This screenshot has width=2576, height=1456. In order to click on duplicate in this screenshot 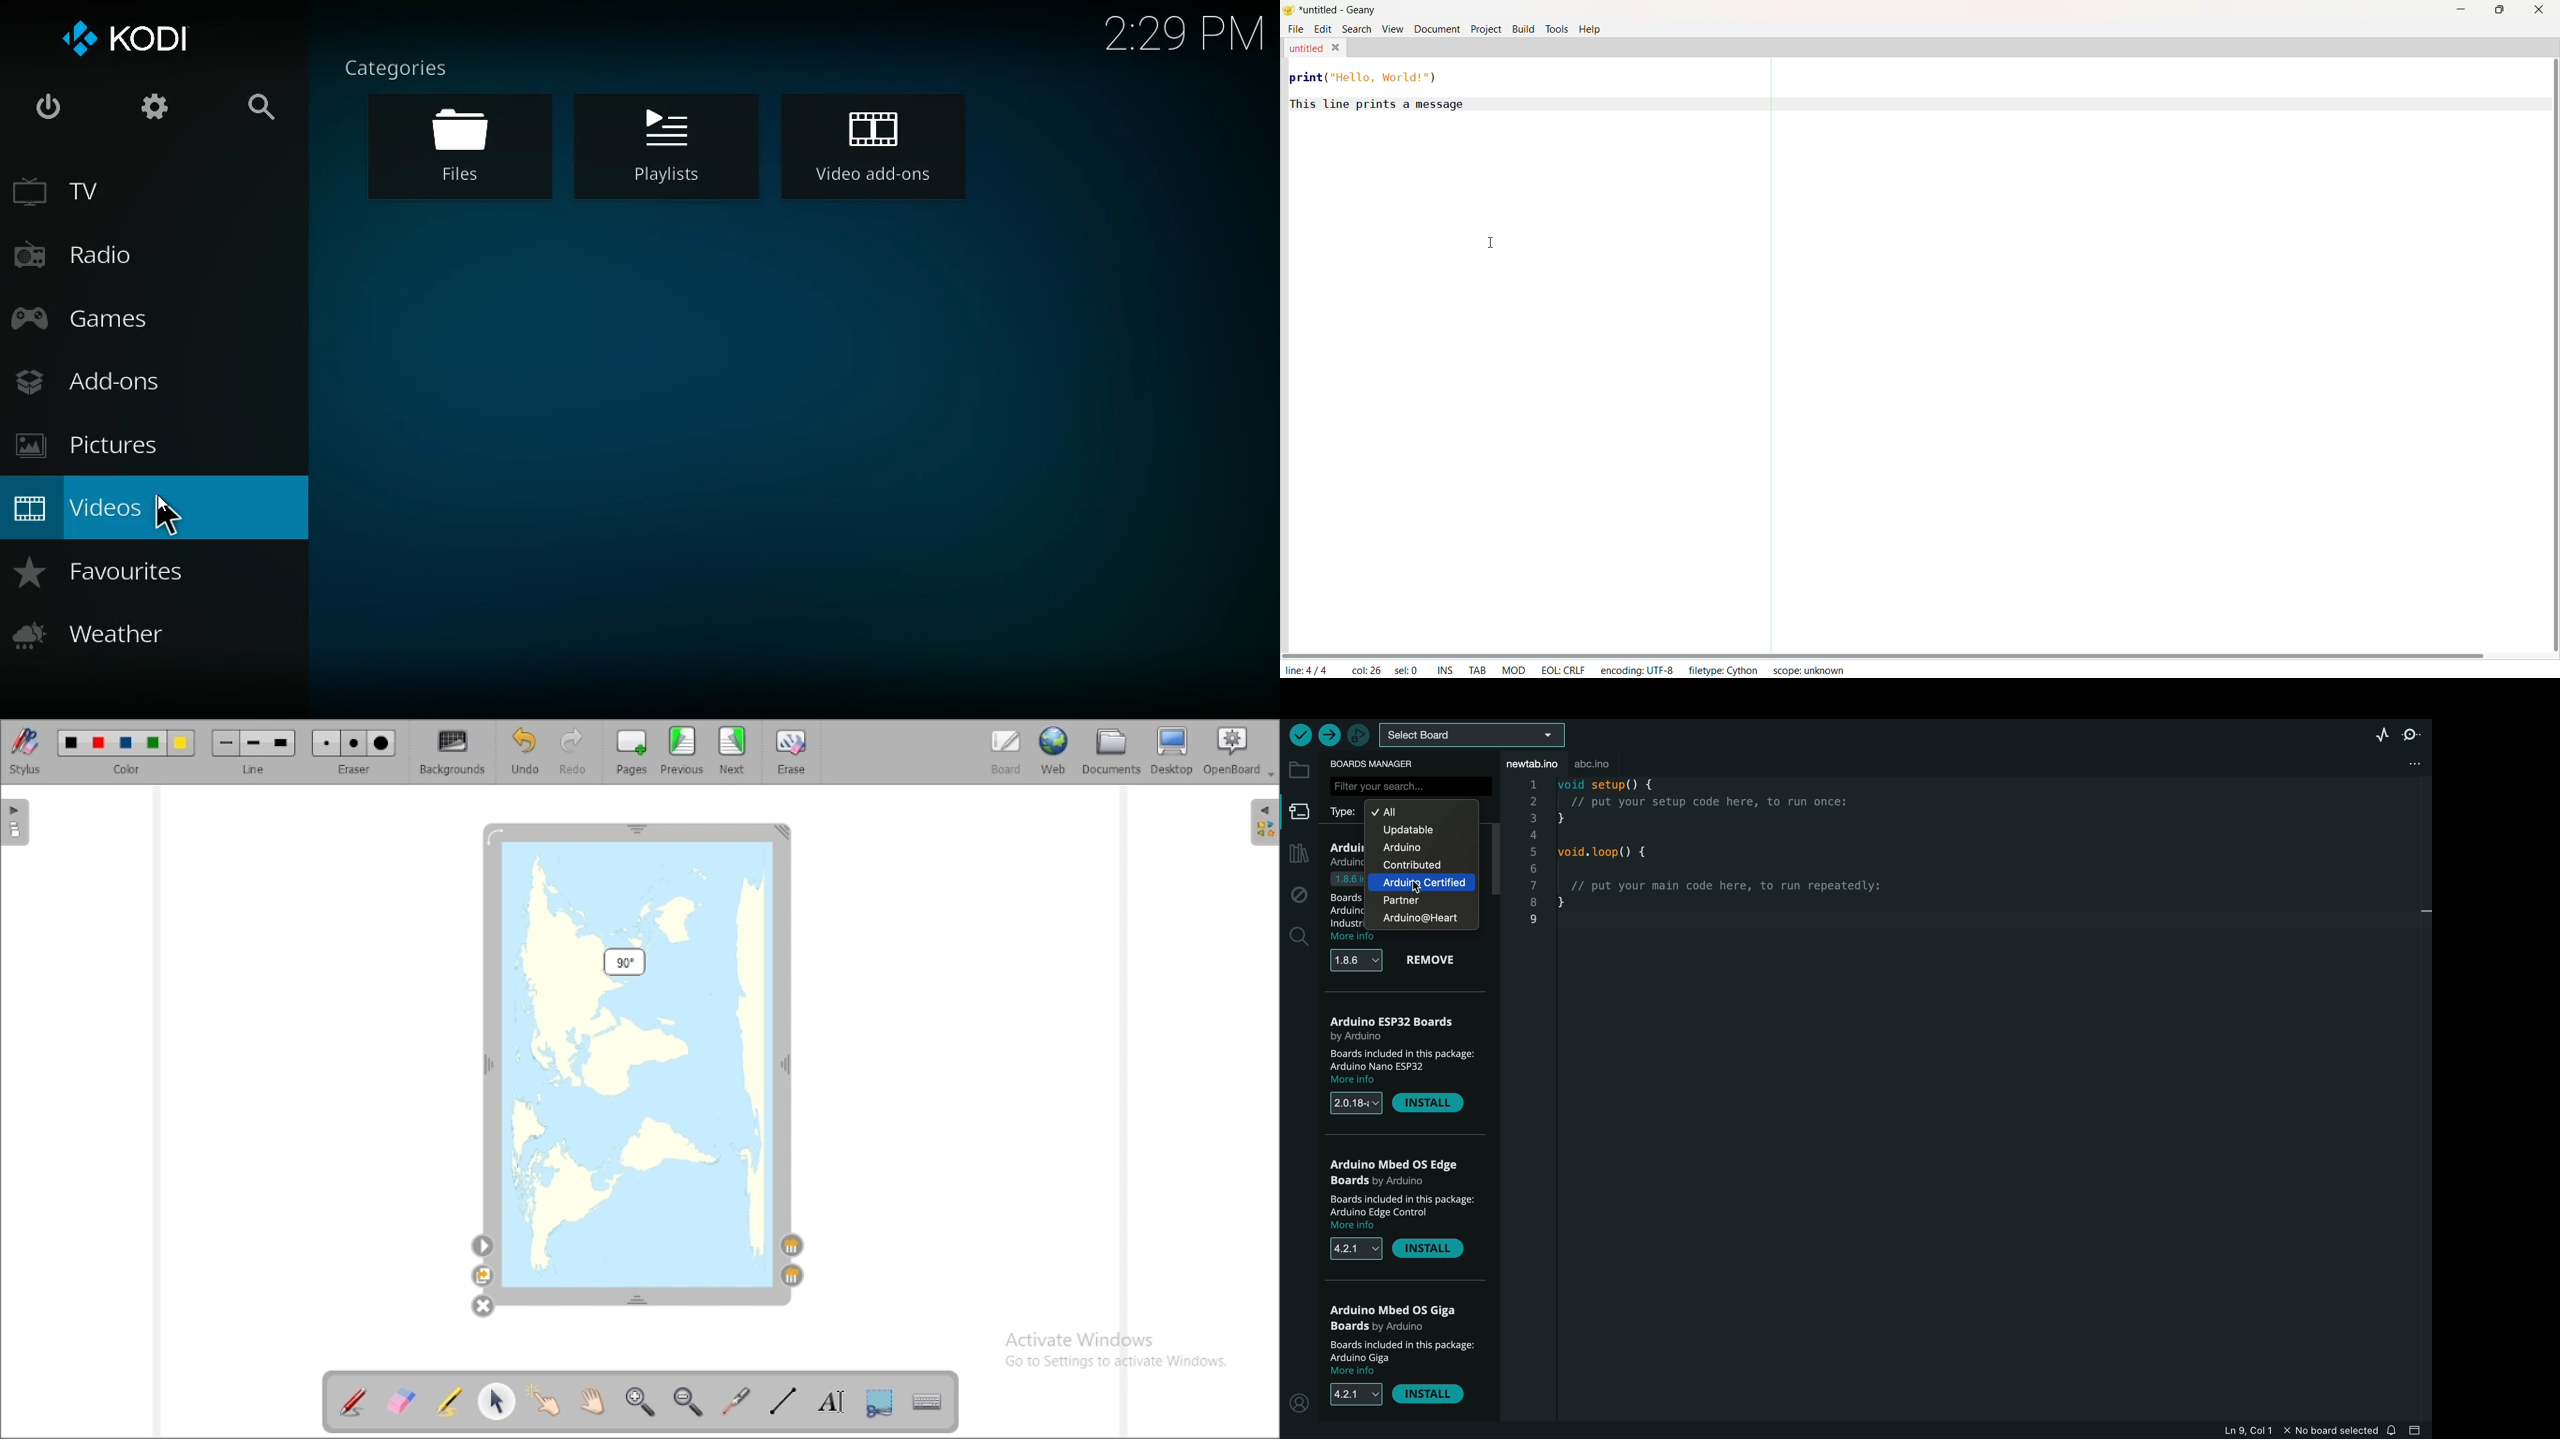, I will do `click(482, 1276)`.